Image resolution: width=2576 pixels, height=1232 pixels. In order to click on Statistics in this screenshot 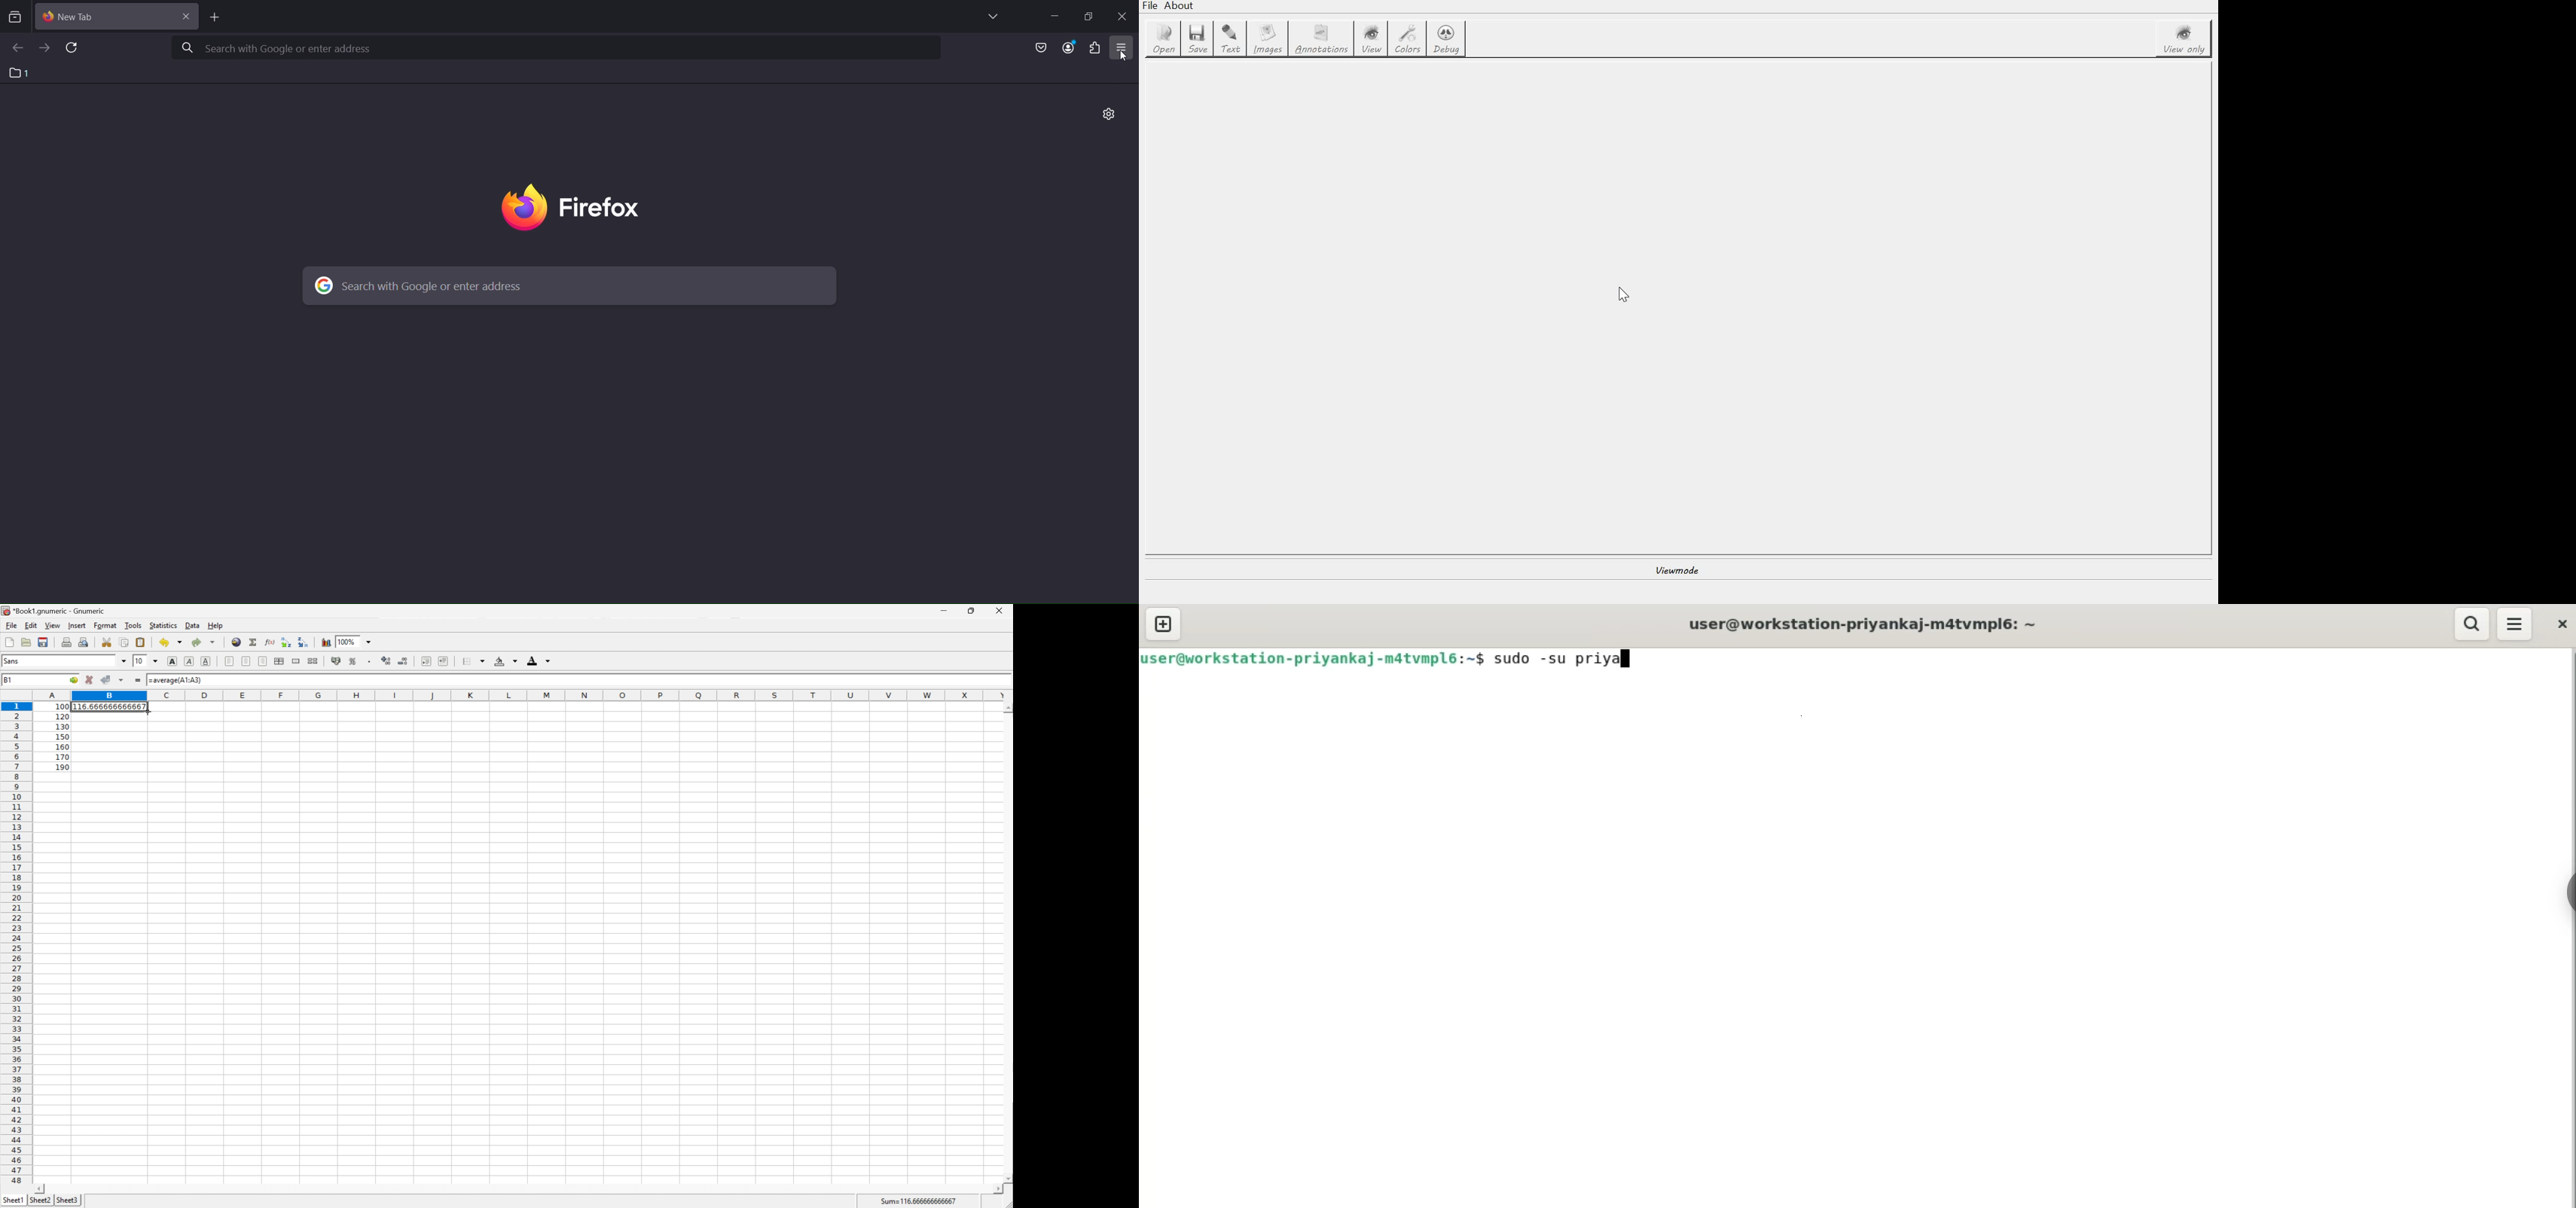, I will do `click(163, 625)`.